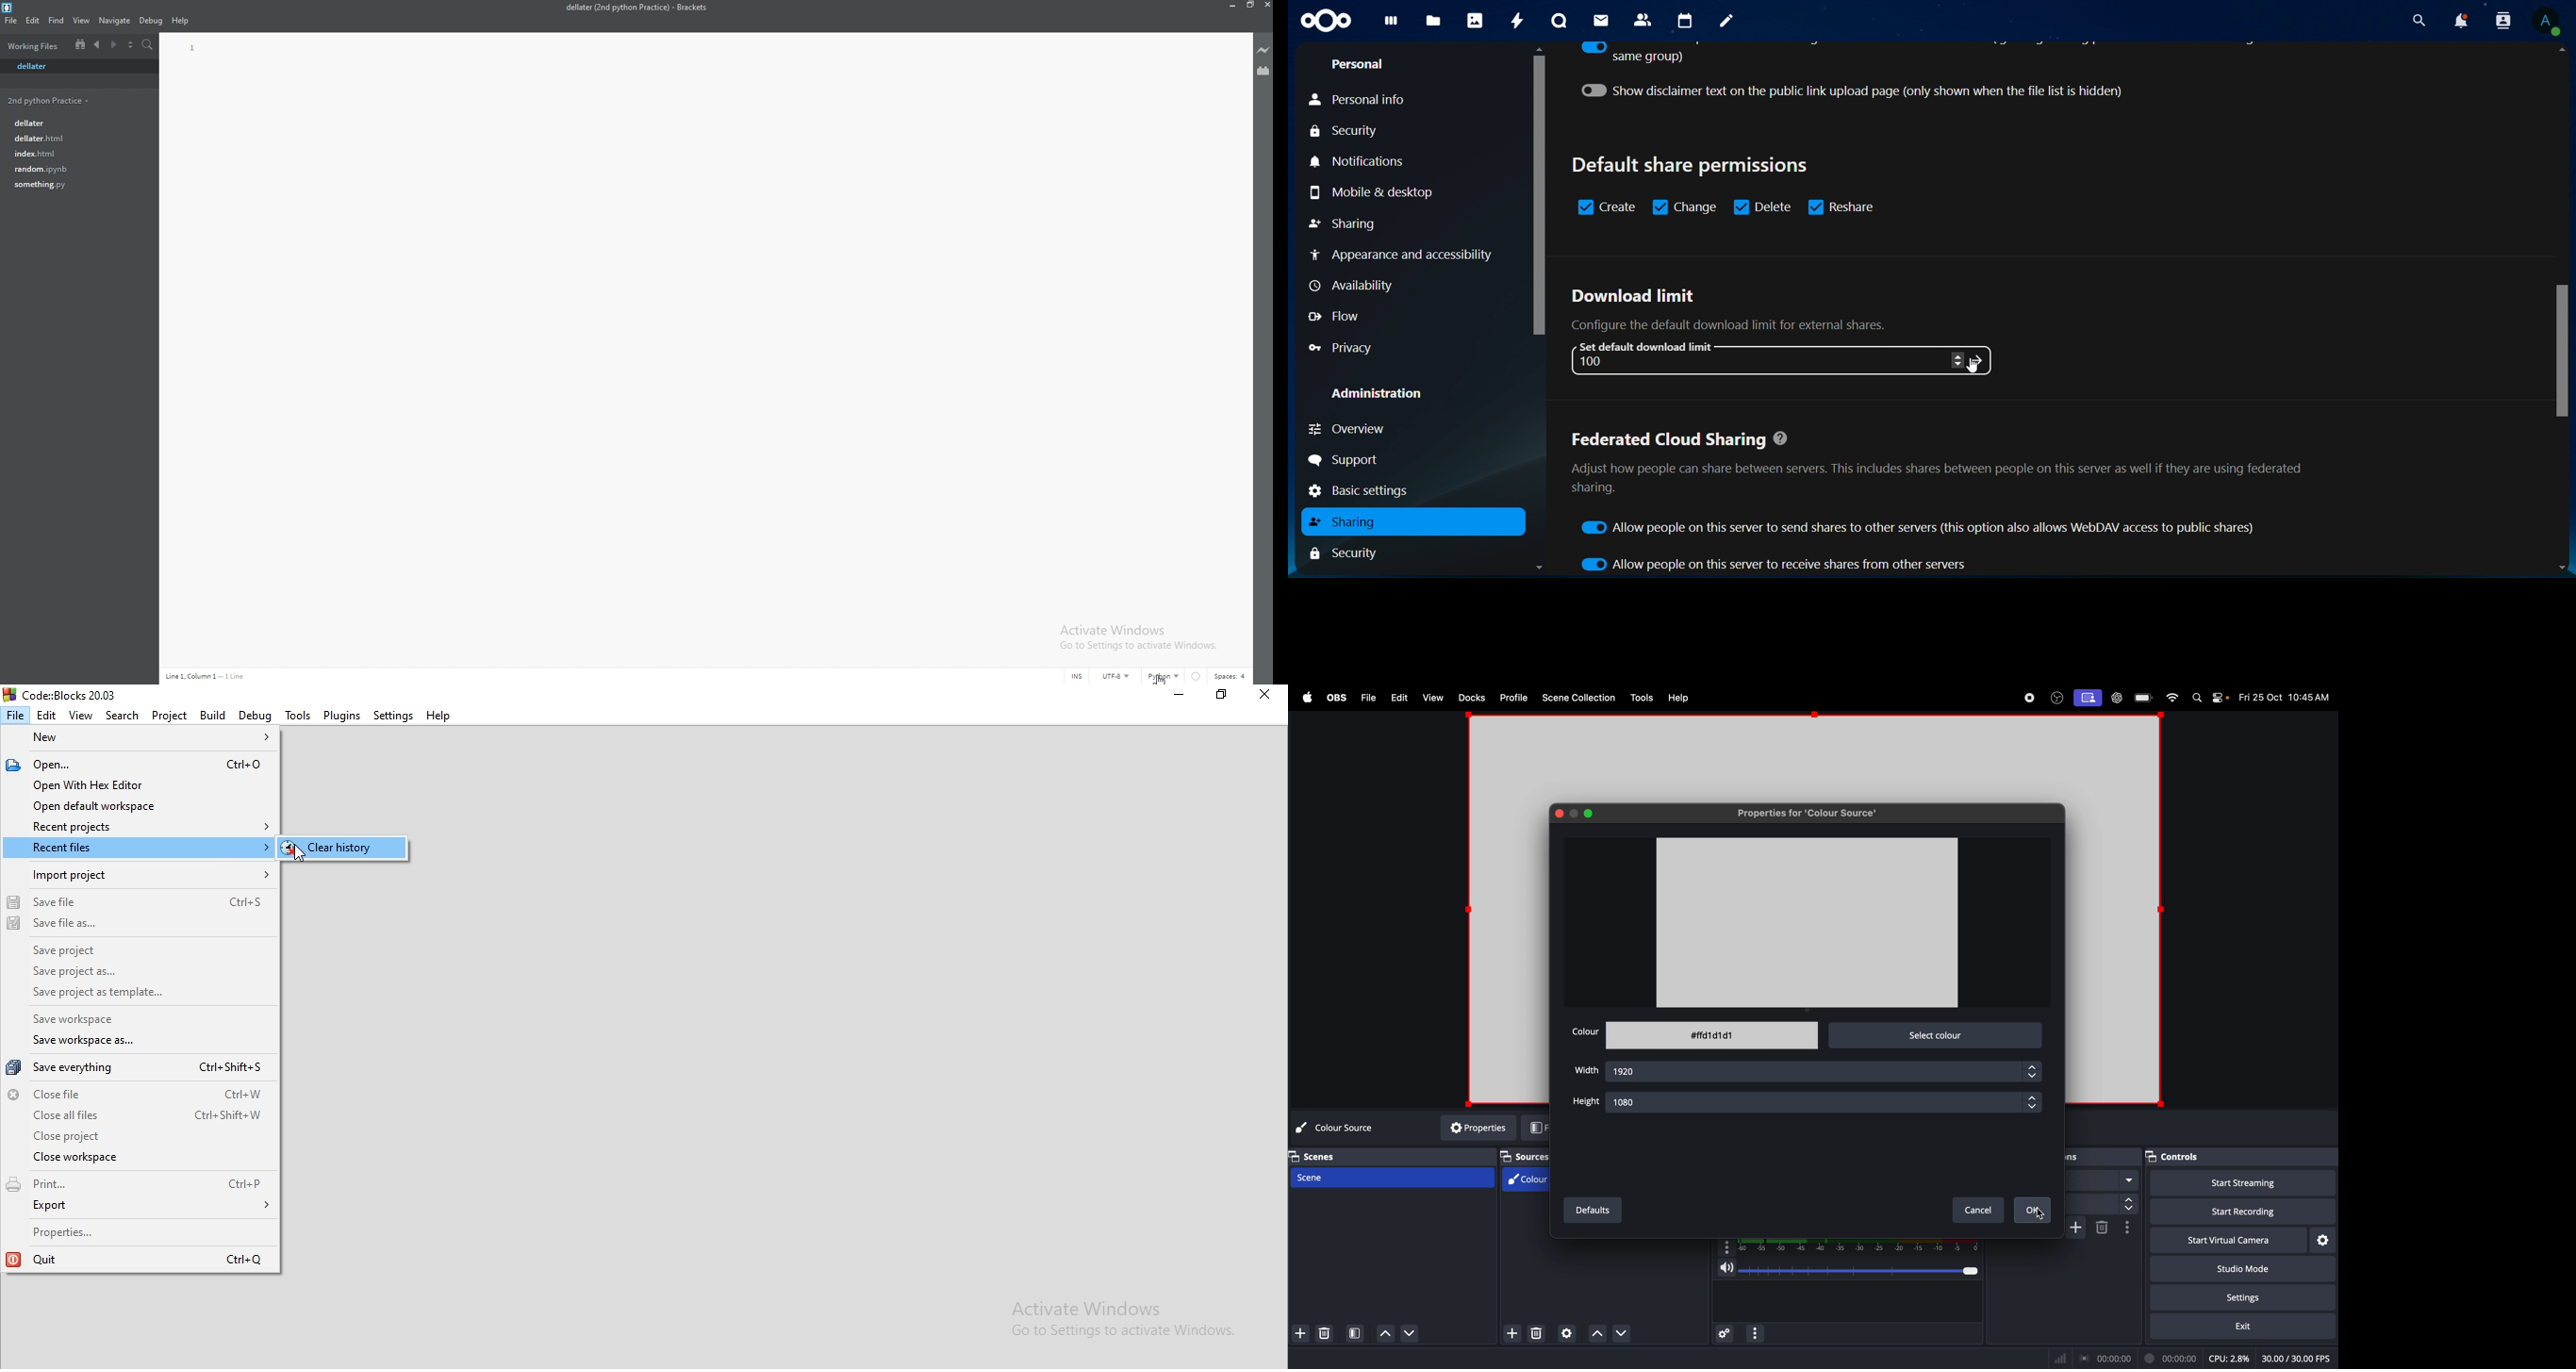  Describe the element at coordinates (1336, 697) in the screenshot. I see `obs menu` at that location.